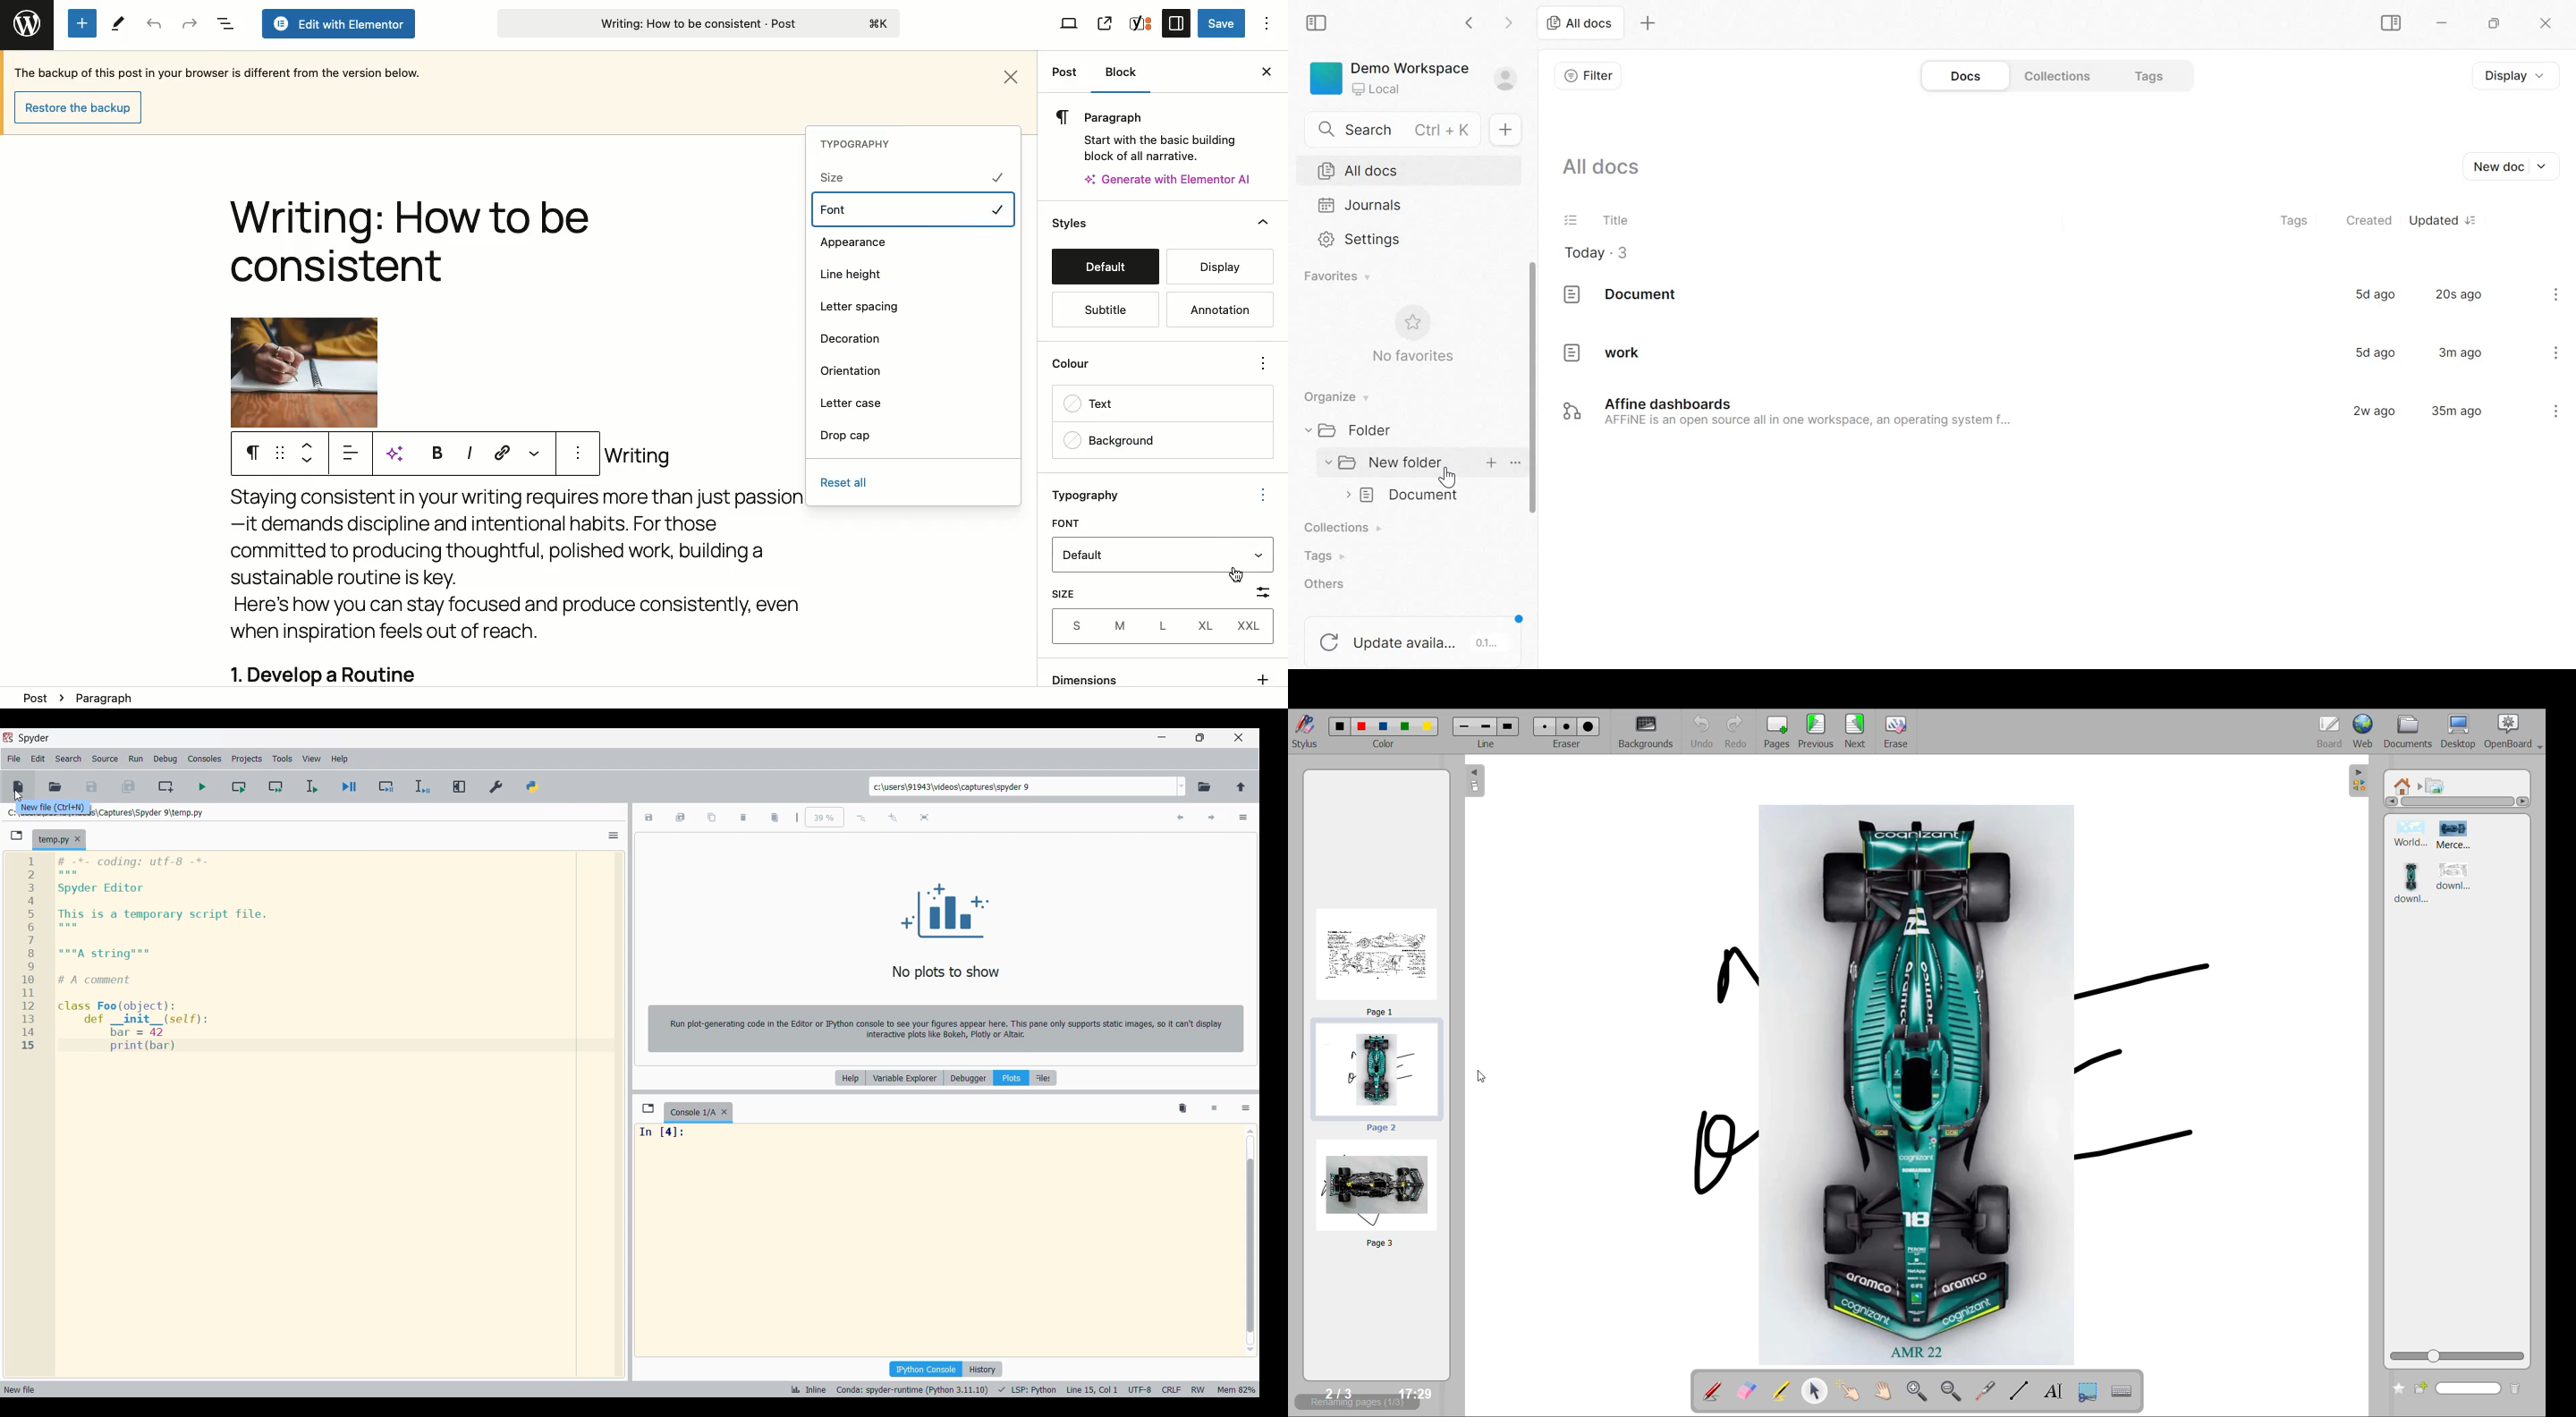 The image size is (2576, 1428). I want to click on S M L XL XXL, so click(1166, 624).